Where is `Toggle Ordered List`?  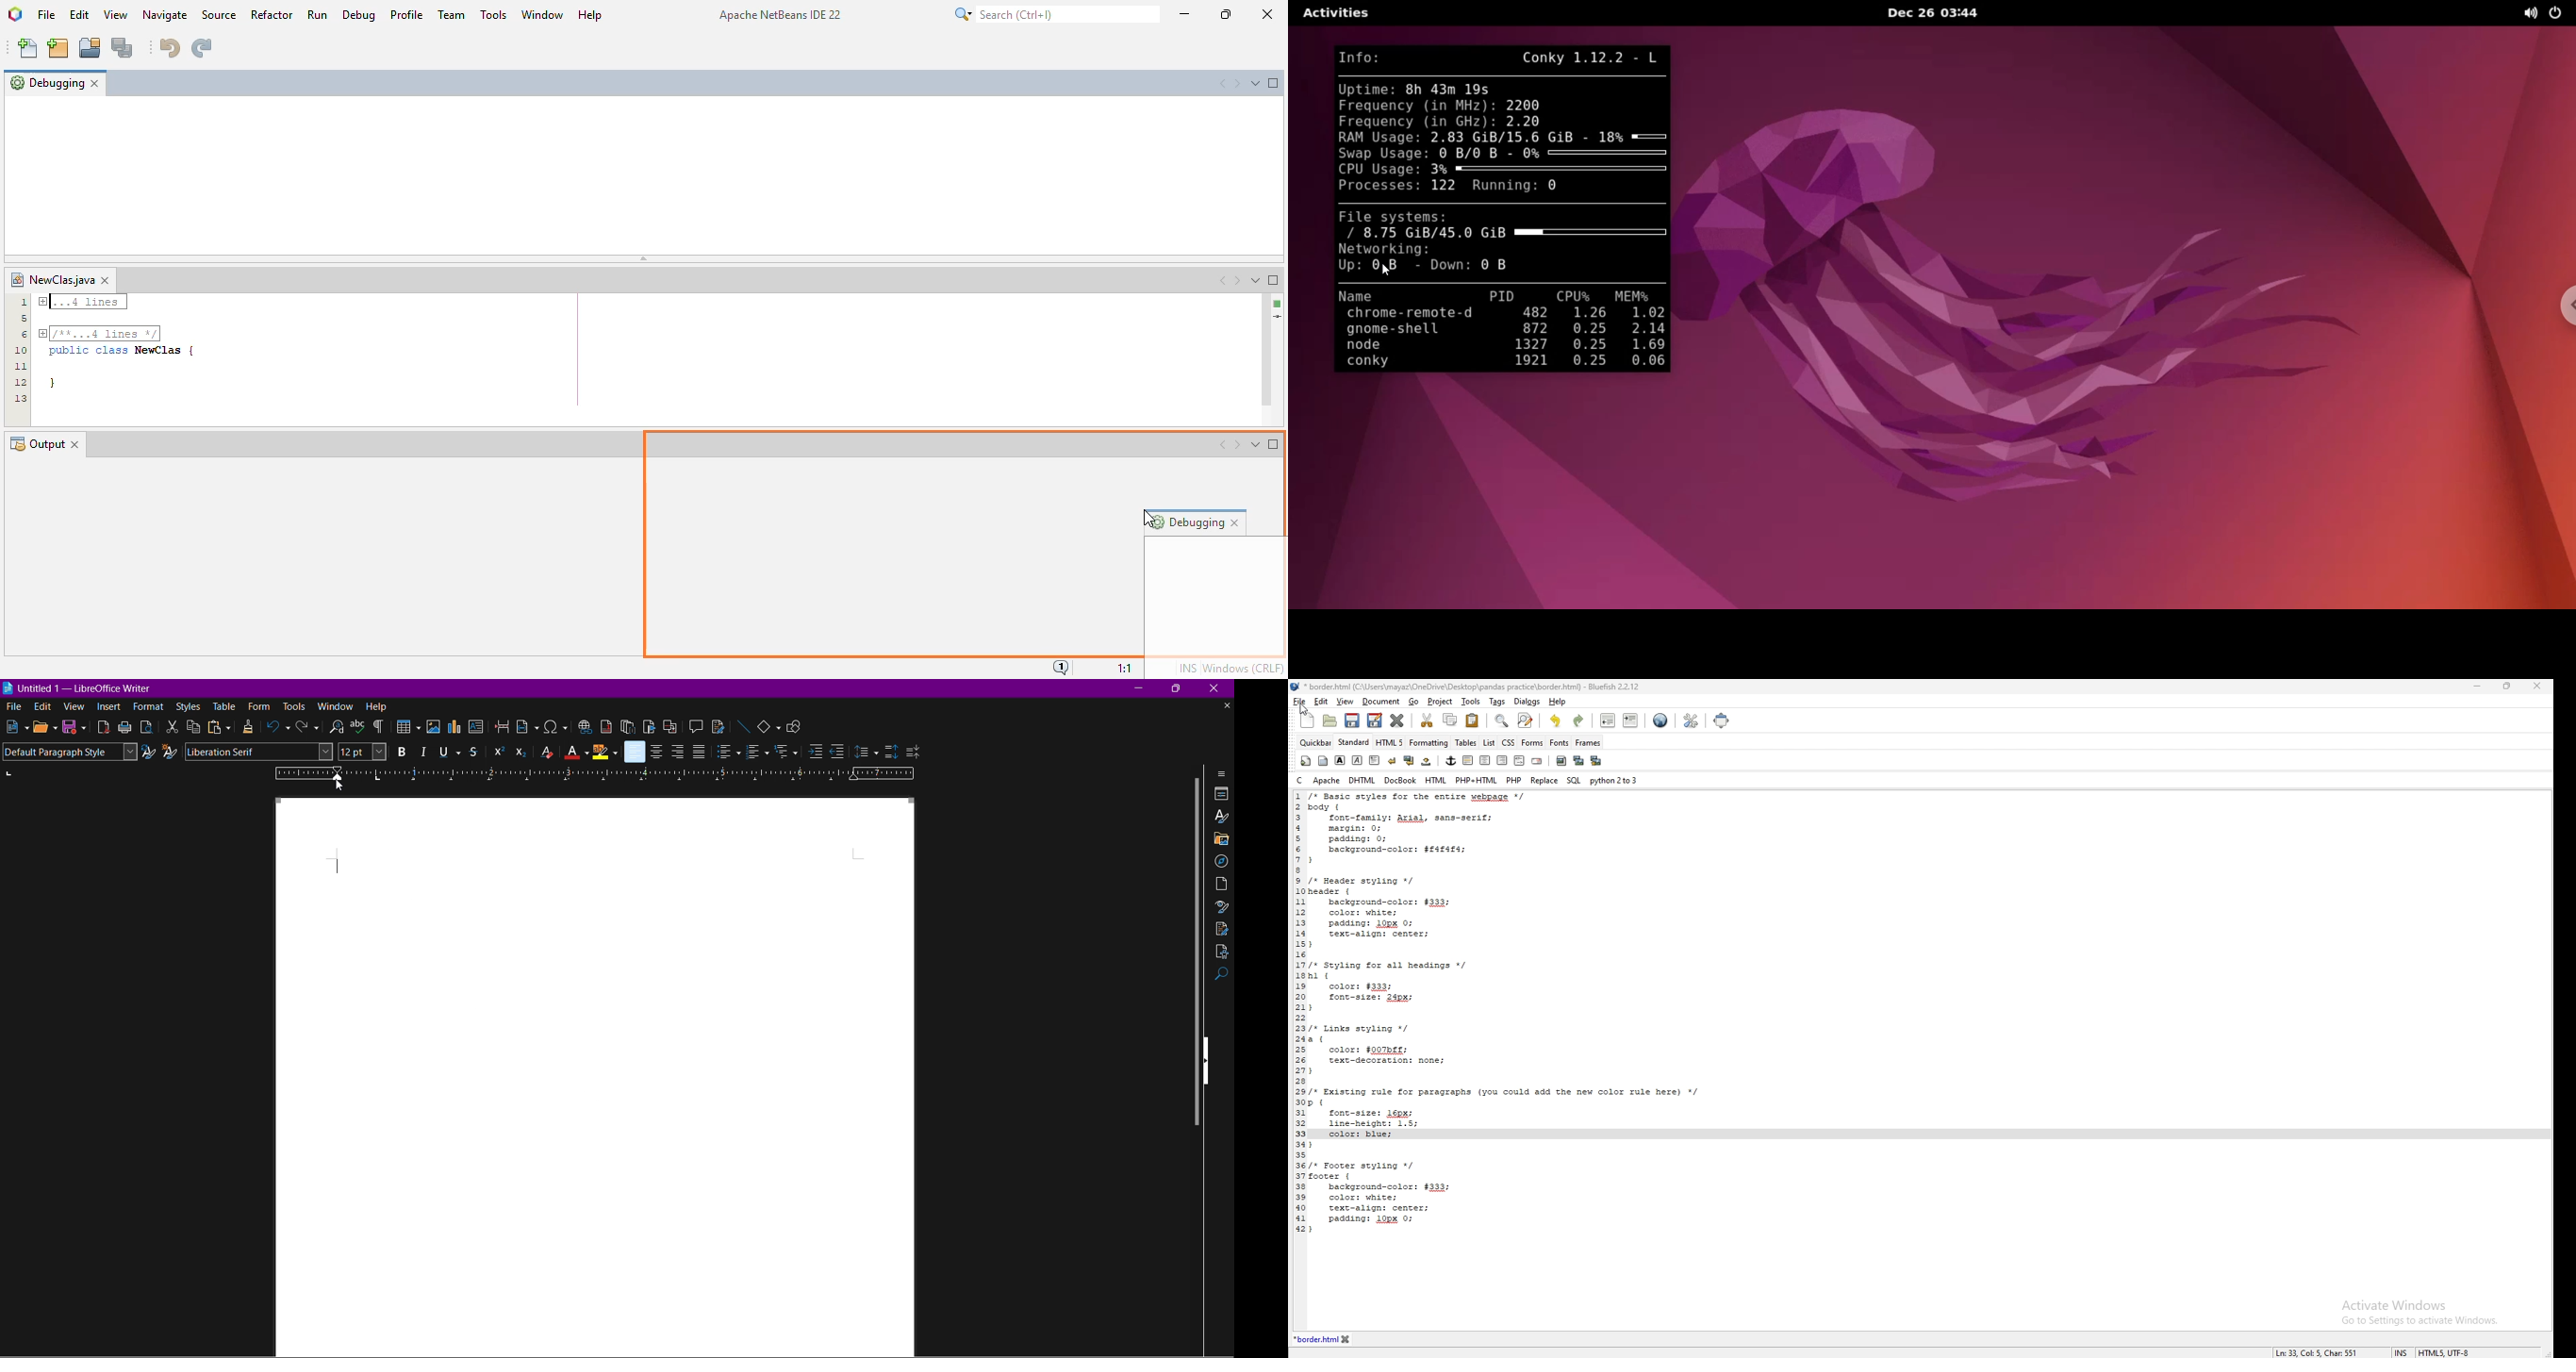 Toggle Ordered List is located at coordinates (757, 752).